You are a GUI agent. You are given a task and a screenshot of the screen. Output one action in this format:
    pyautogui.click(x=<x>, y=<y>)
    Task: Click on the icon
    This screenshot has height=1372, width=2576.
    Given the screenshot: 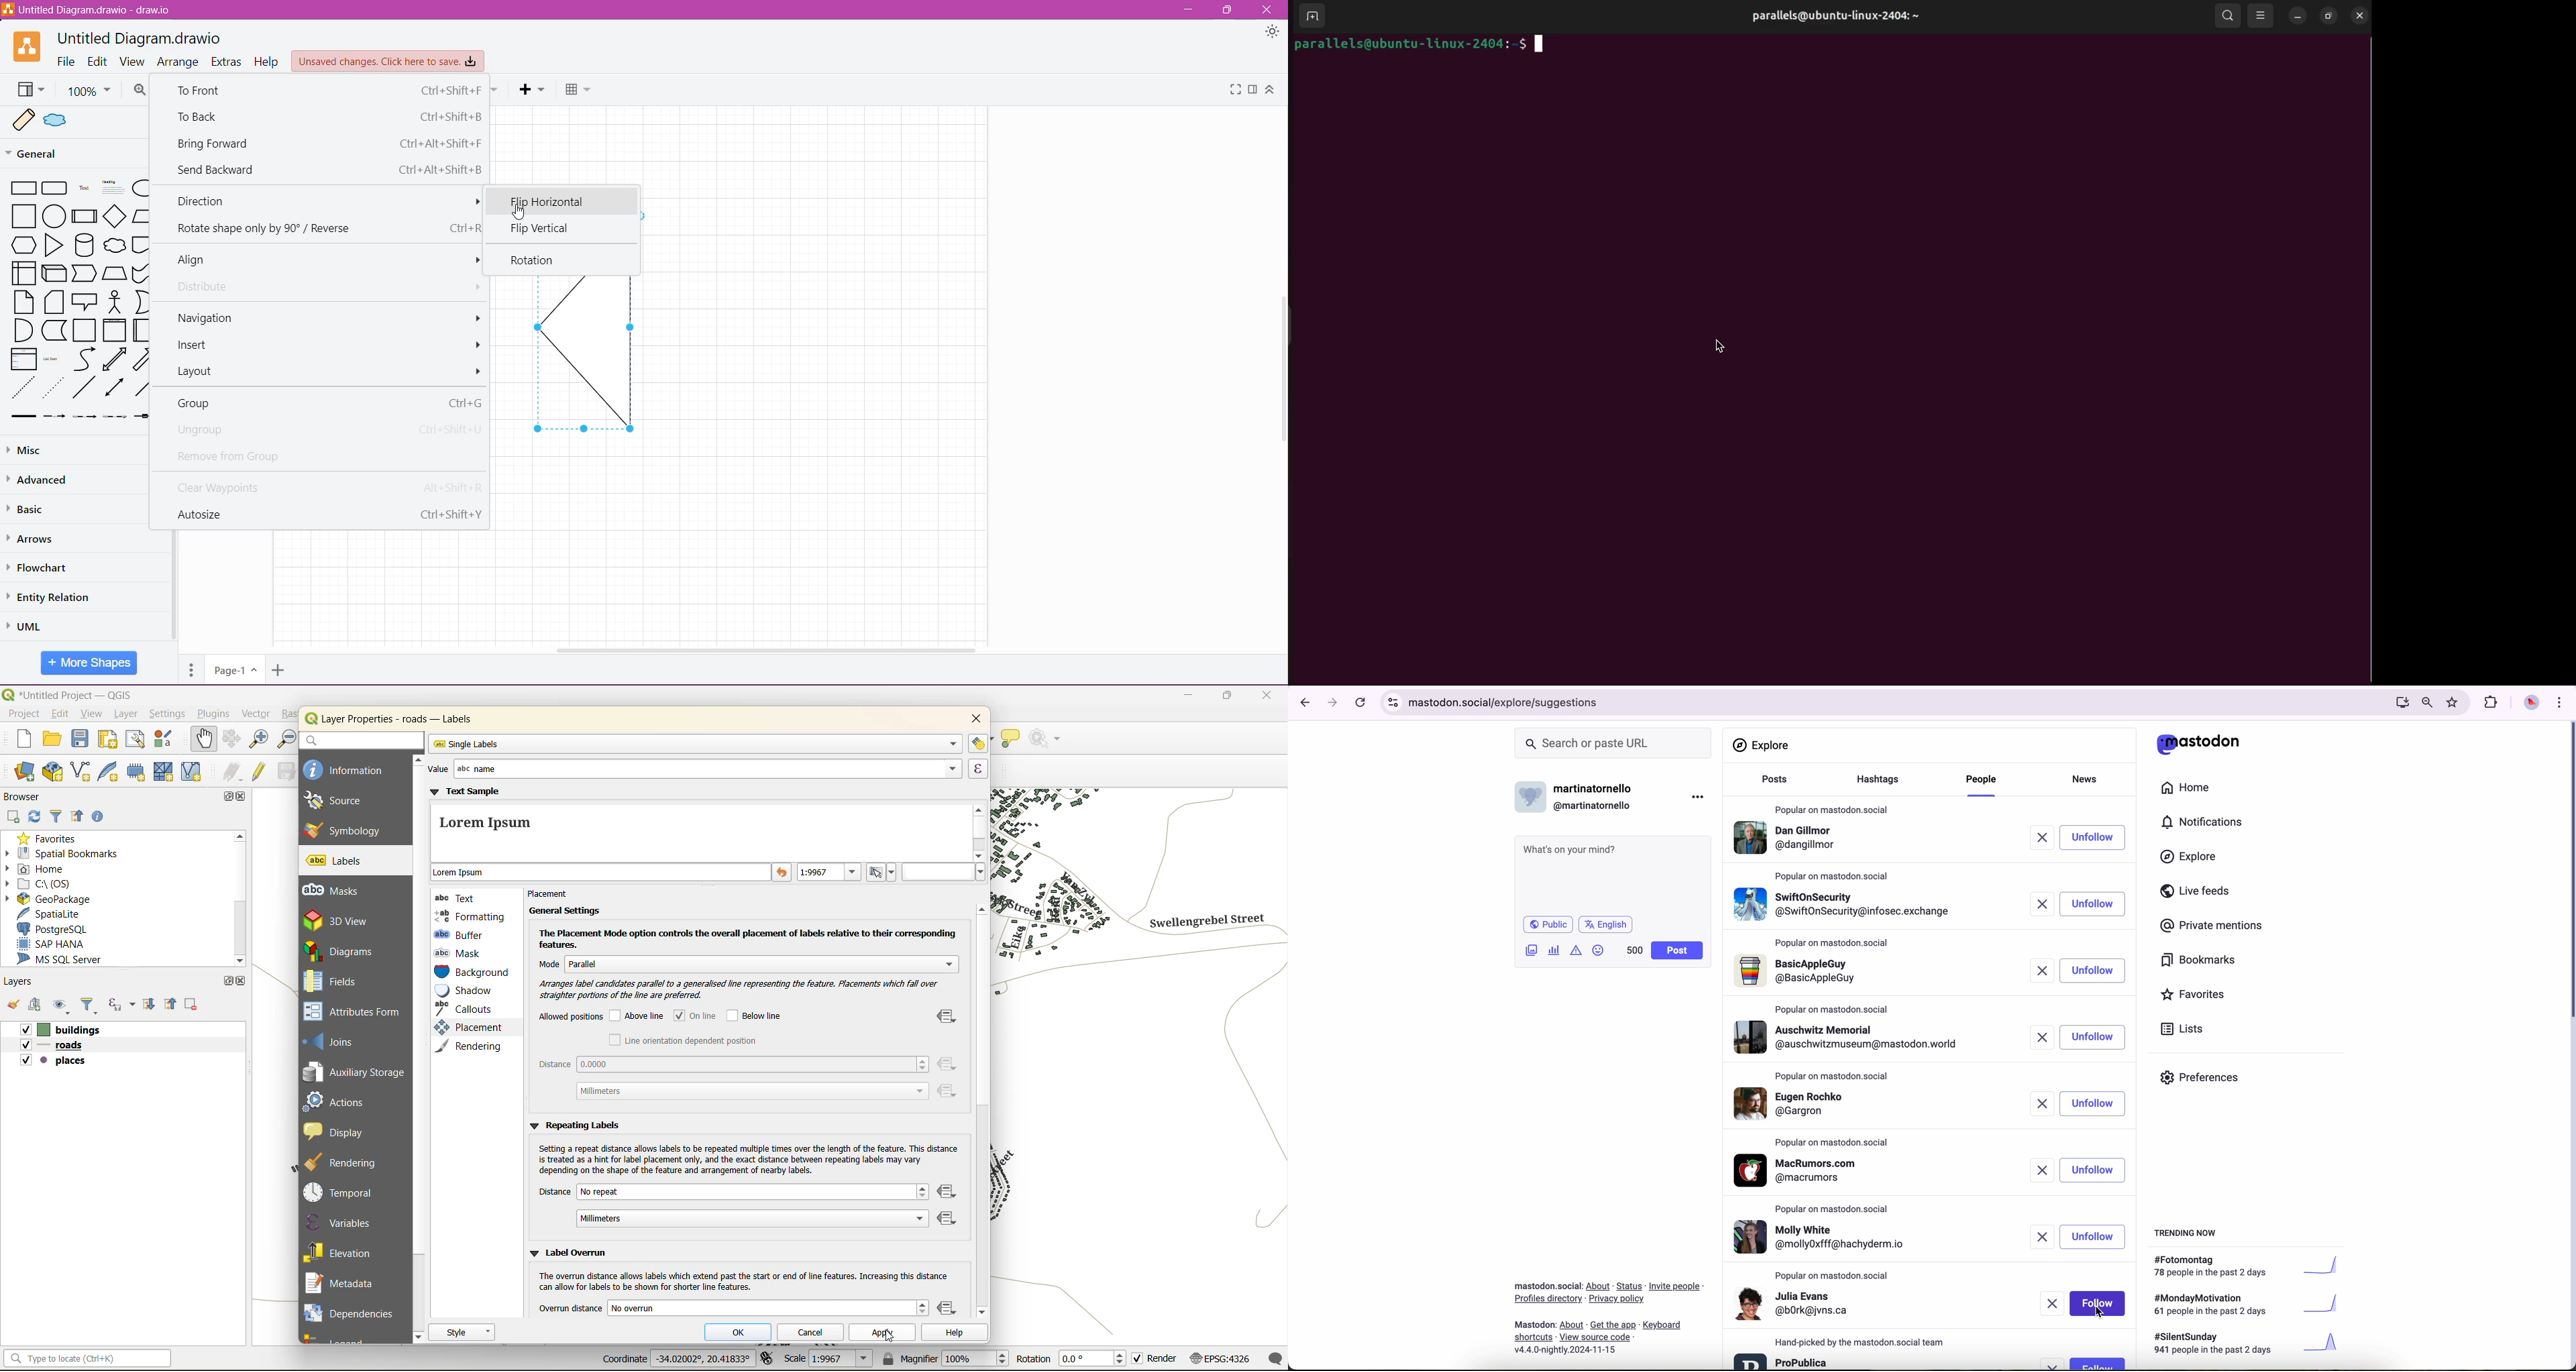 What is the action you would take?
    pyautogui.click(x=1577, y=950)
    